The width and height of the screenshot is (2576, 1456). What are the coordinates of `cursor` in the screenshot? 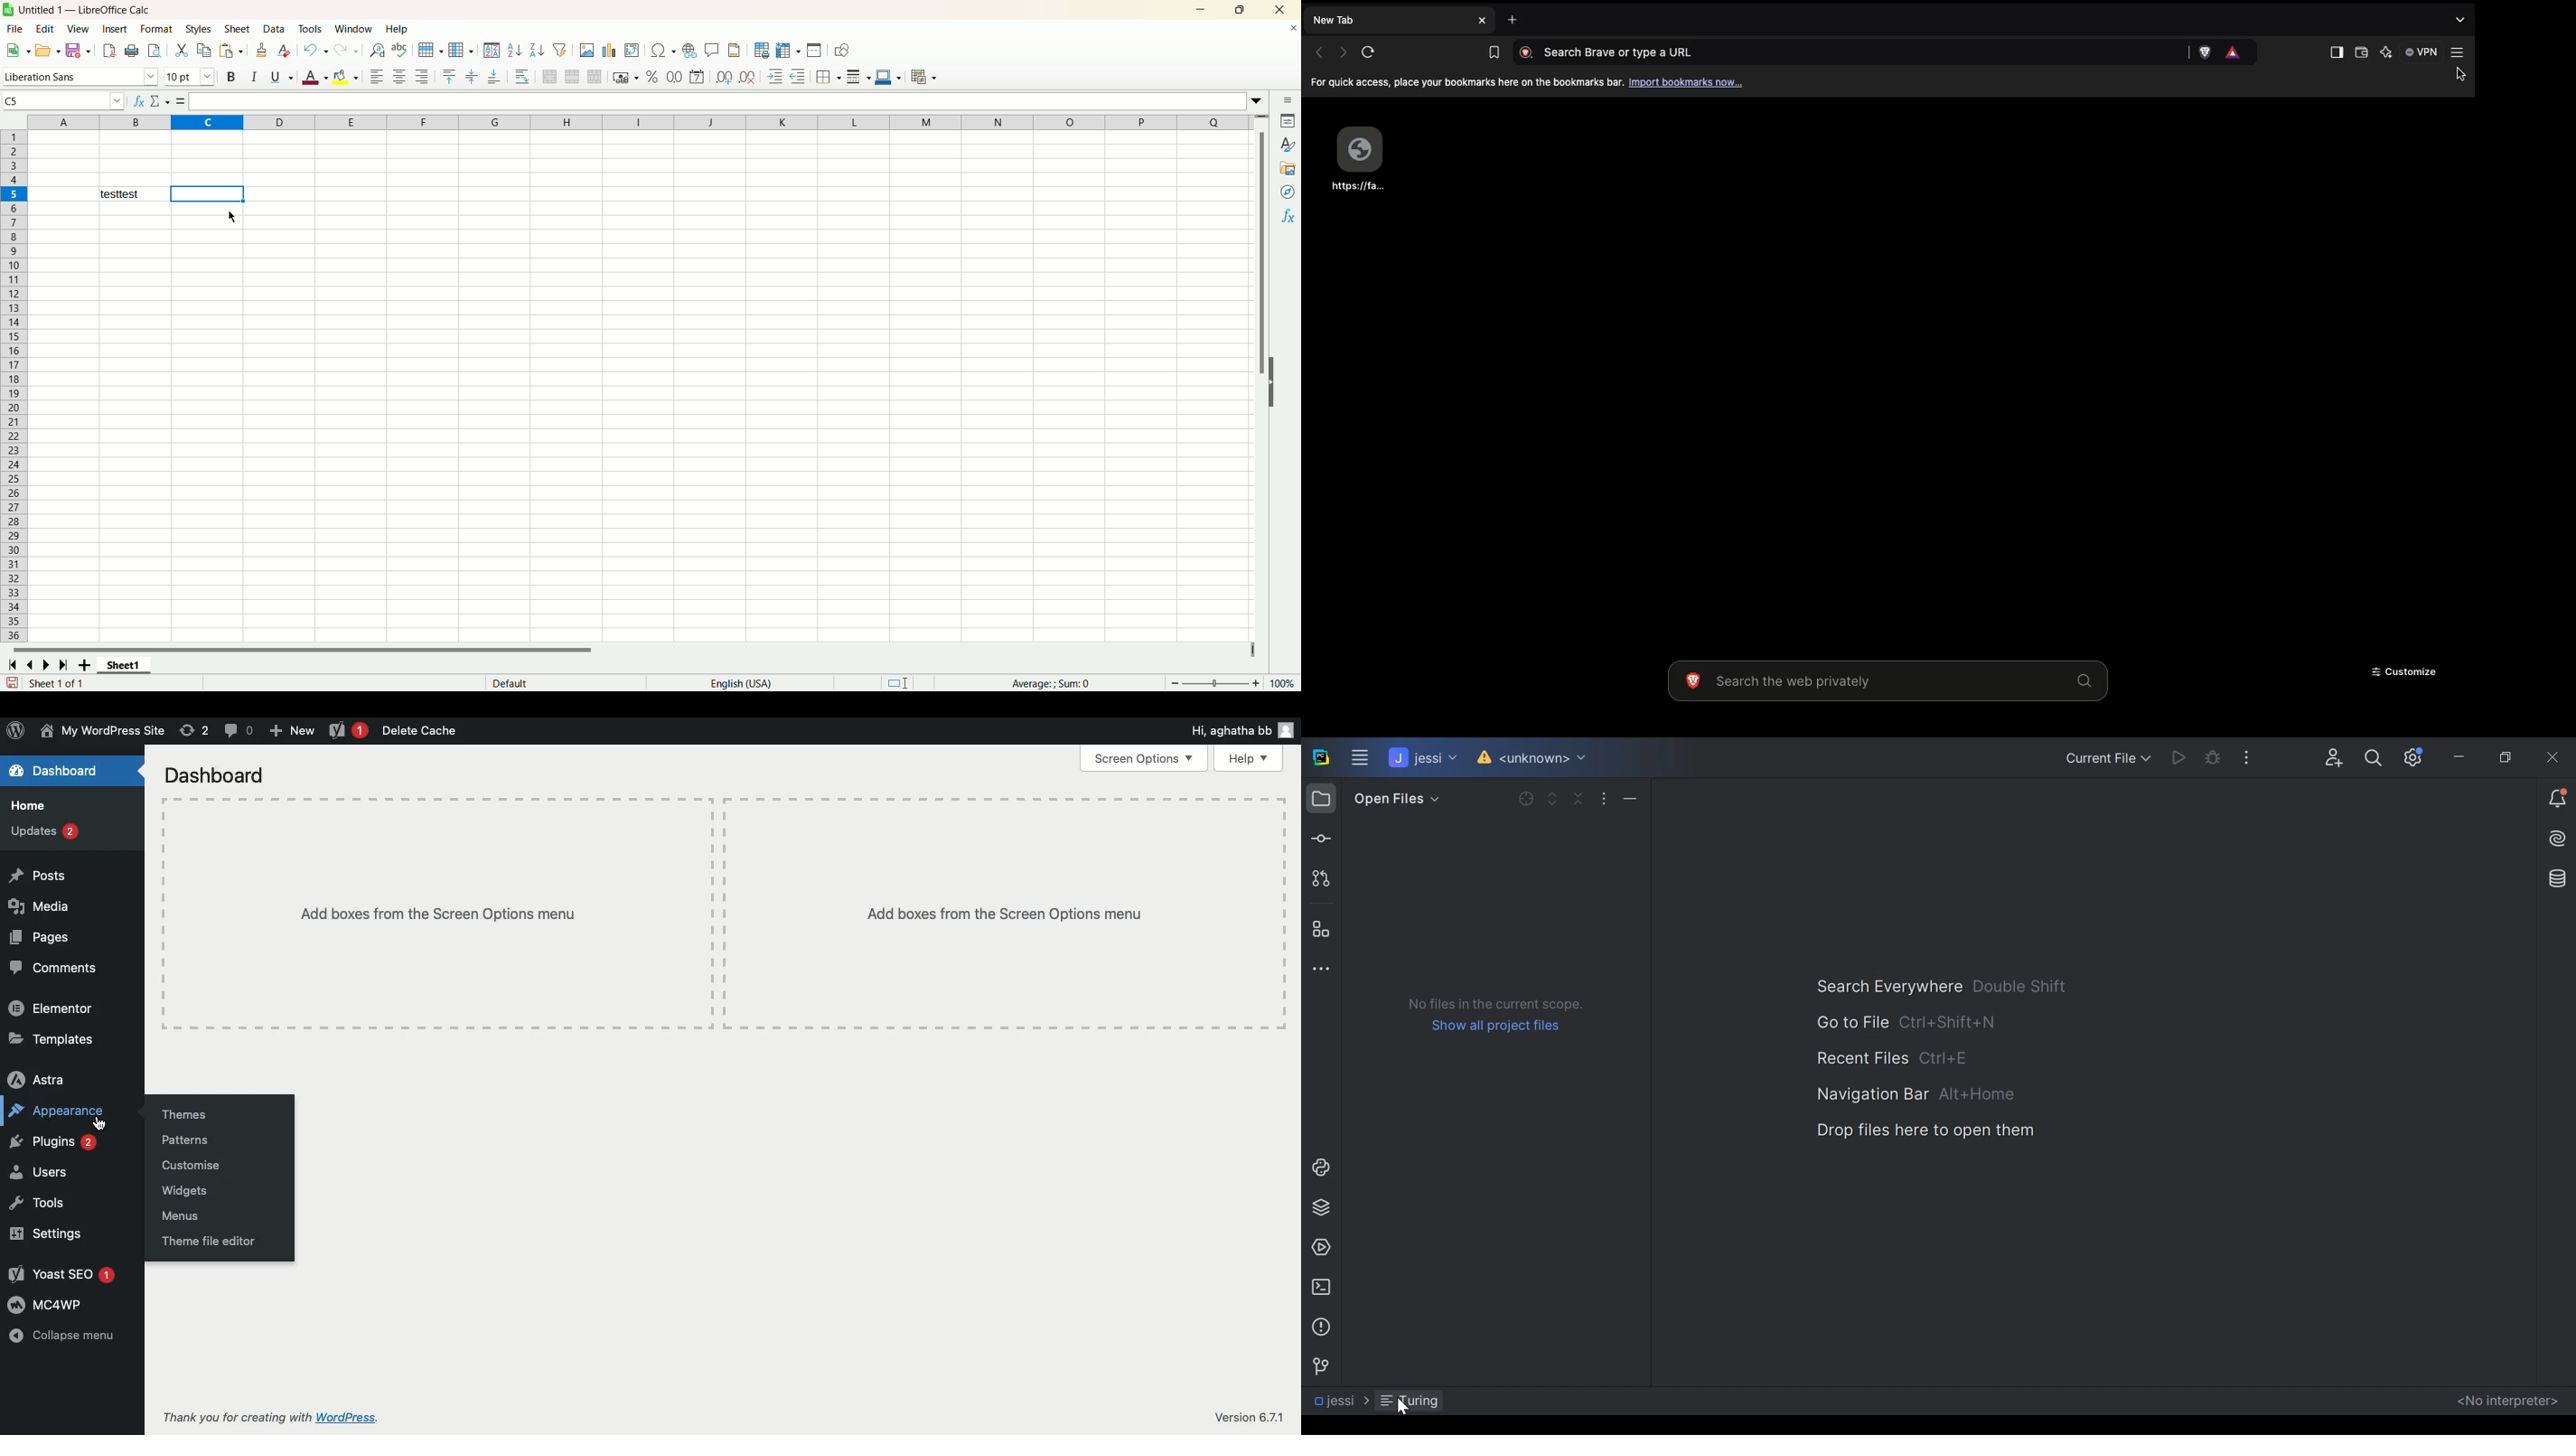 It's located at (2456, 77).